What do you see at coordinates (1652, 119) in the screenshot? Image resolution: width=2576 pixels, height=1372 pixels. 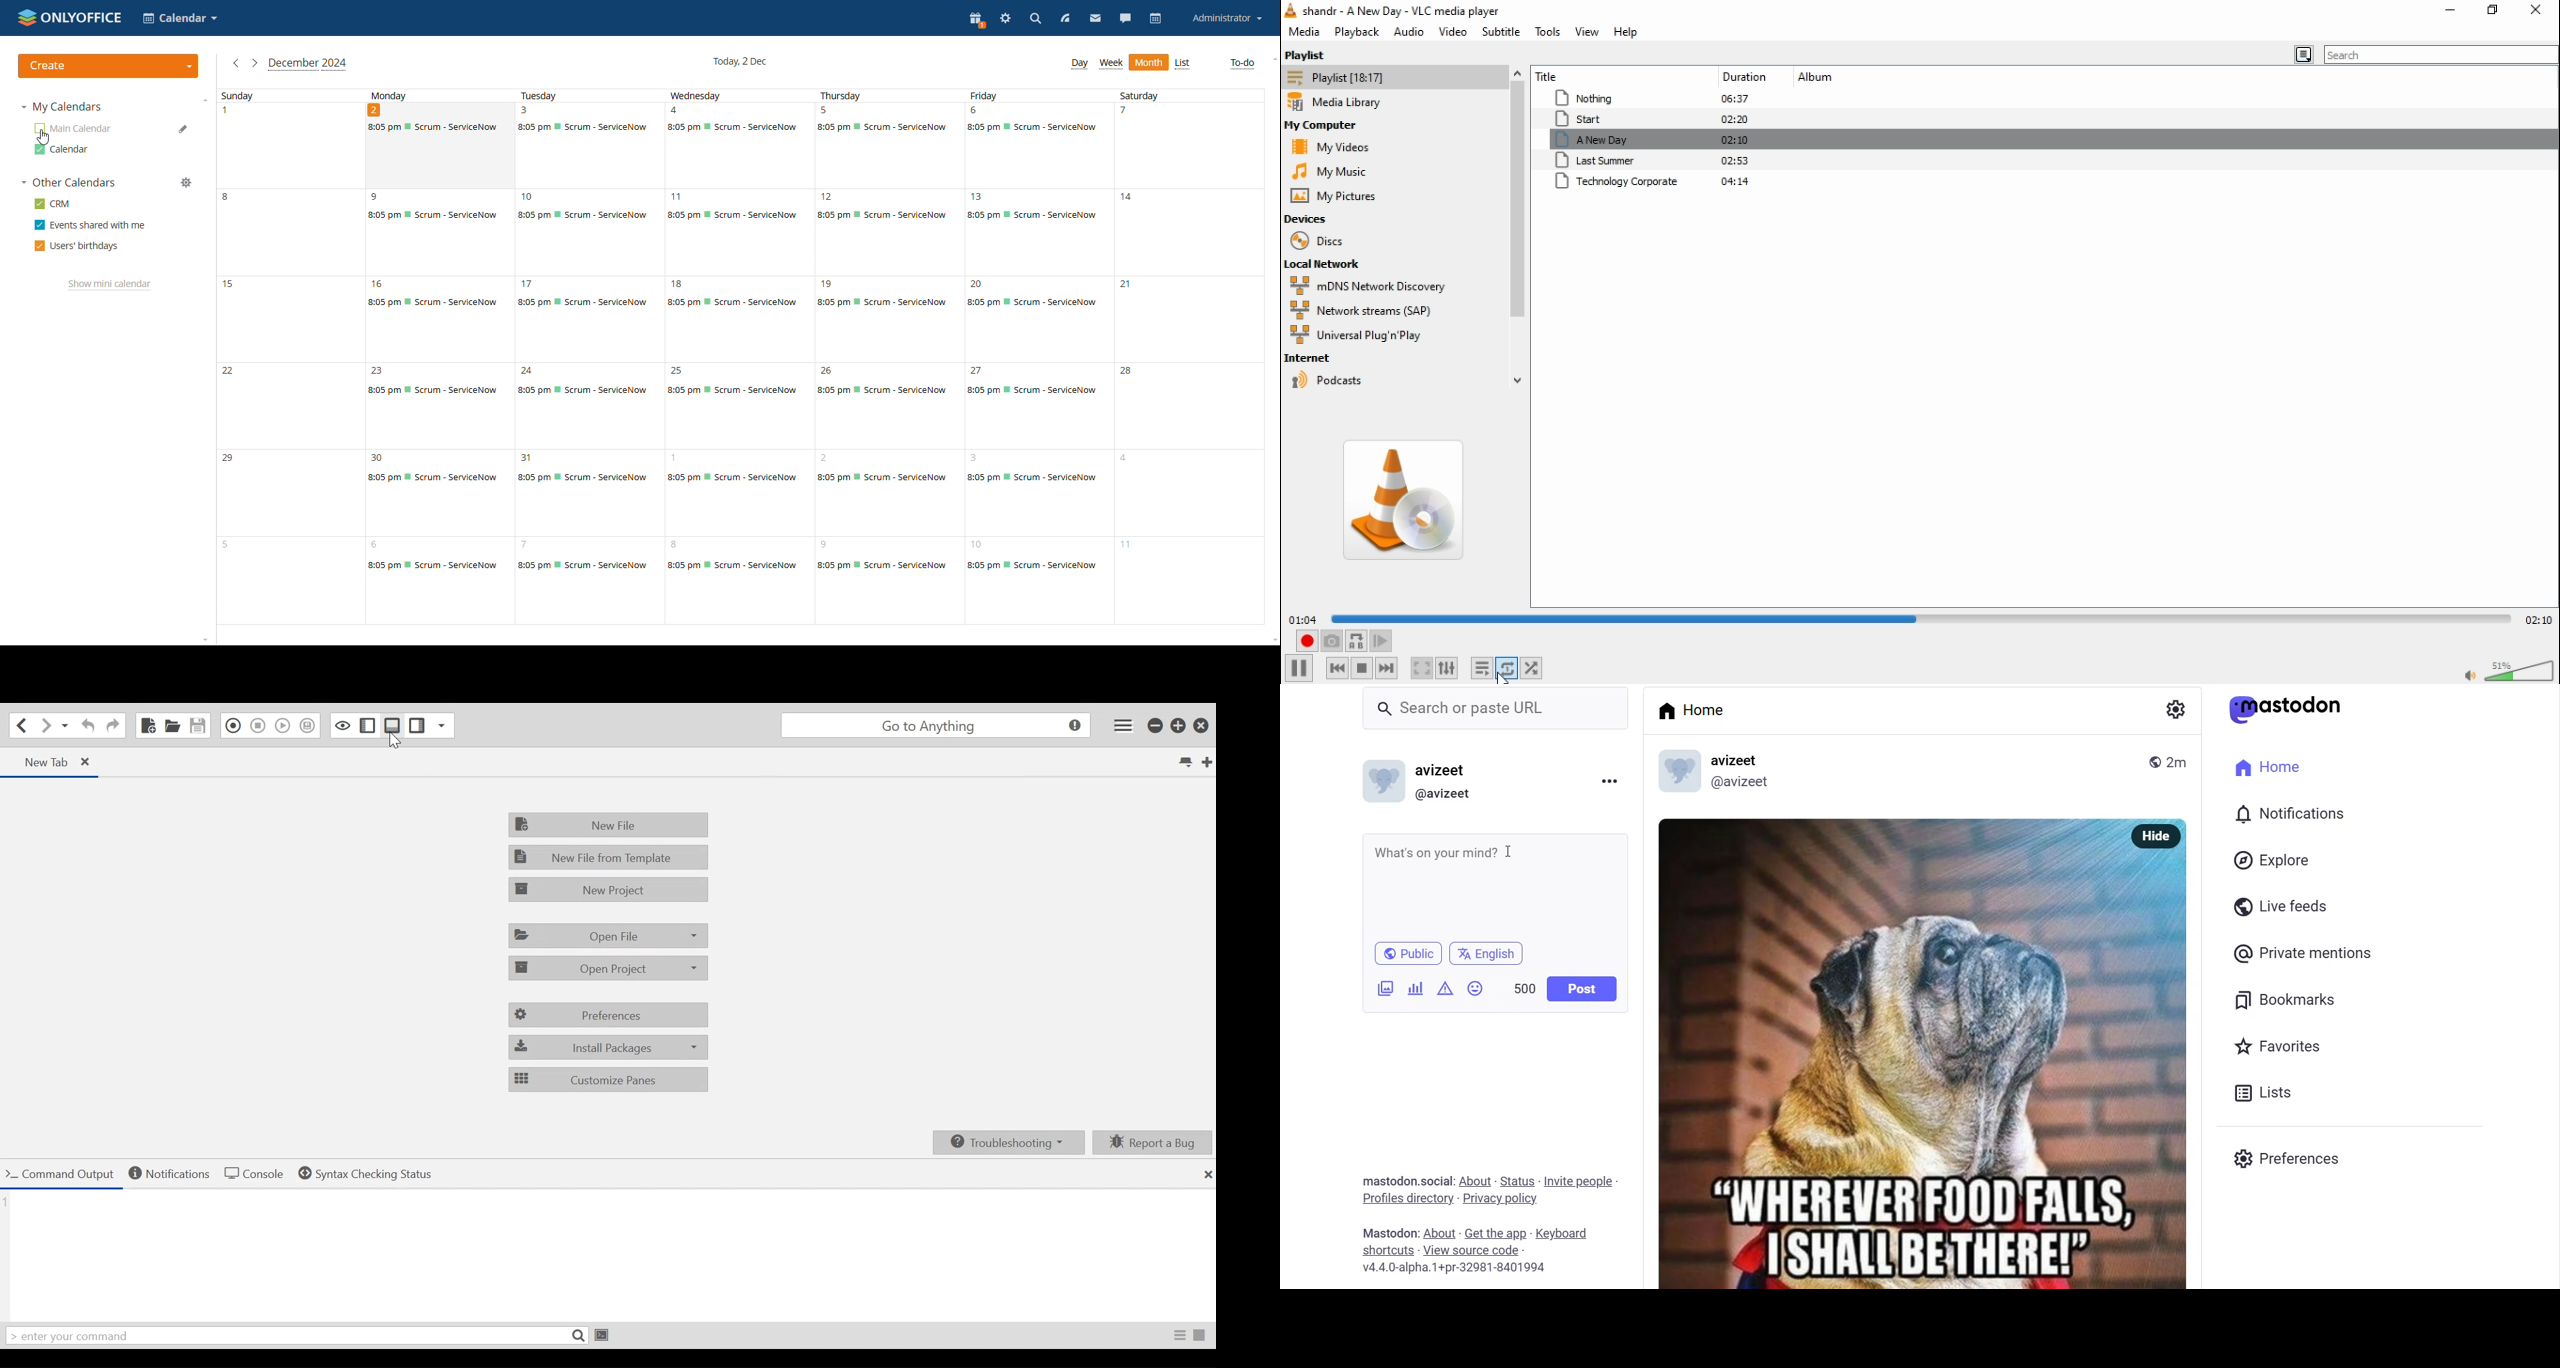 I see `start 02:20` at bounding box center [1652, 119].